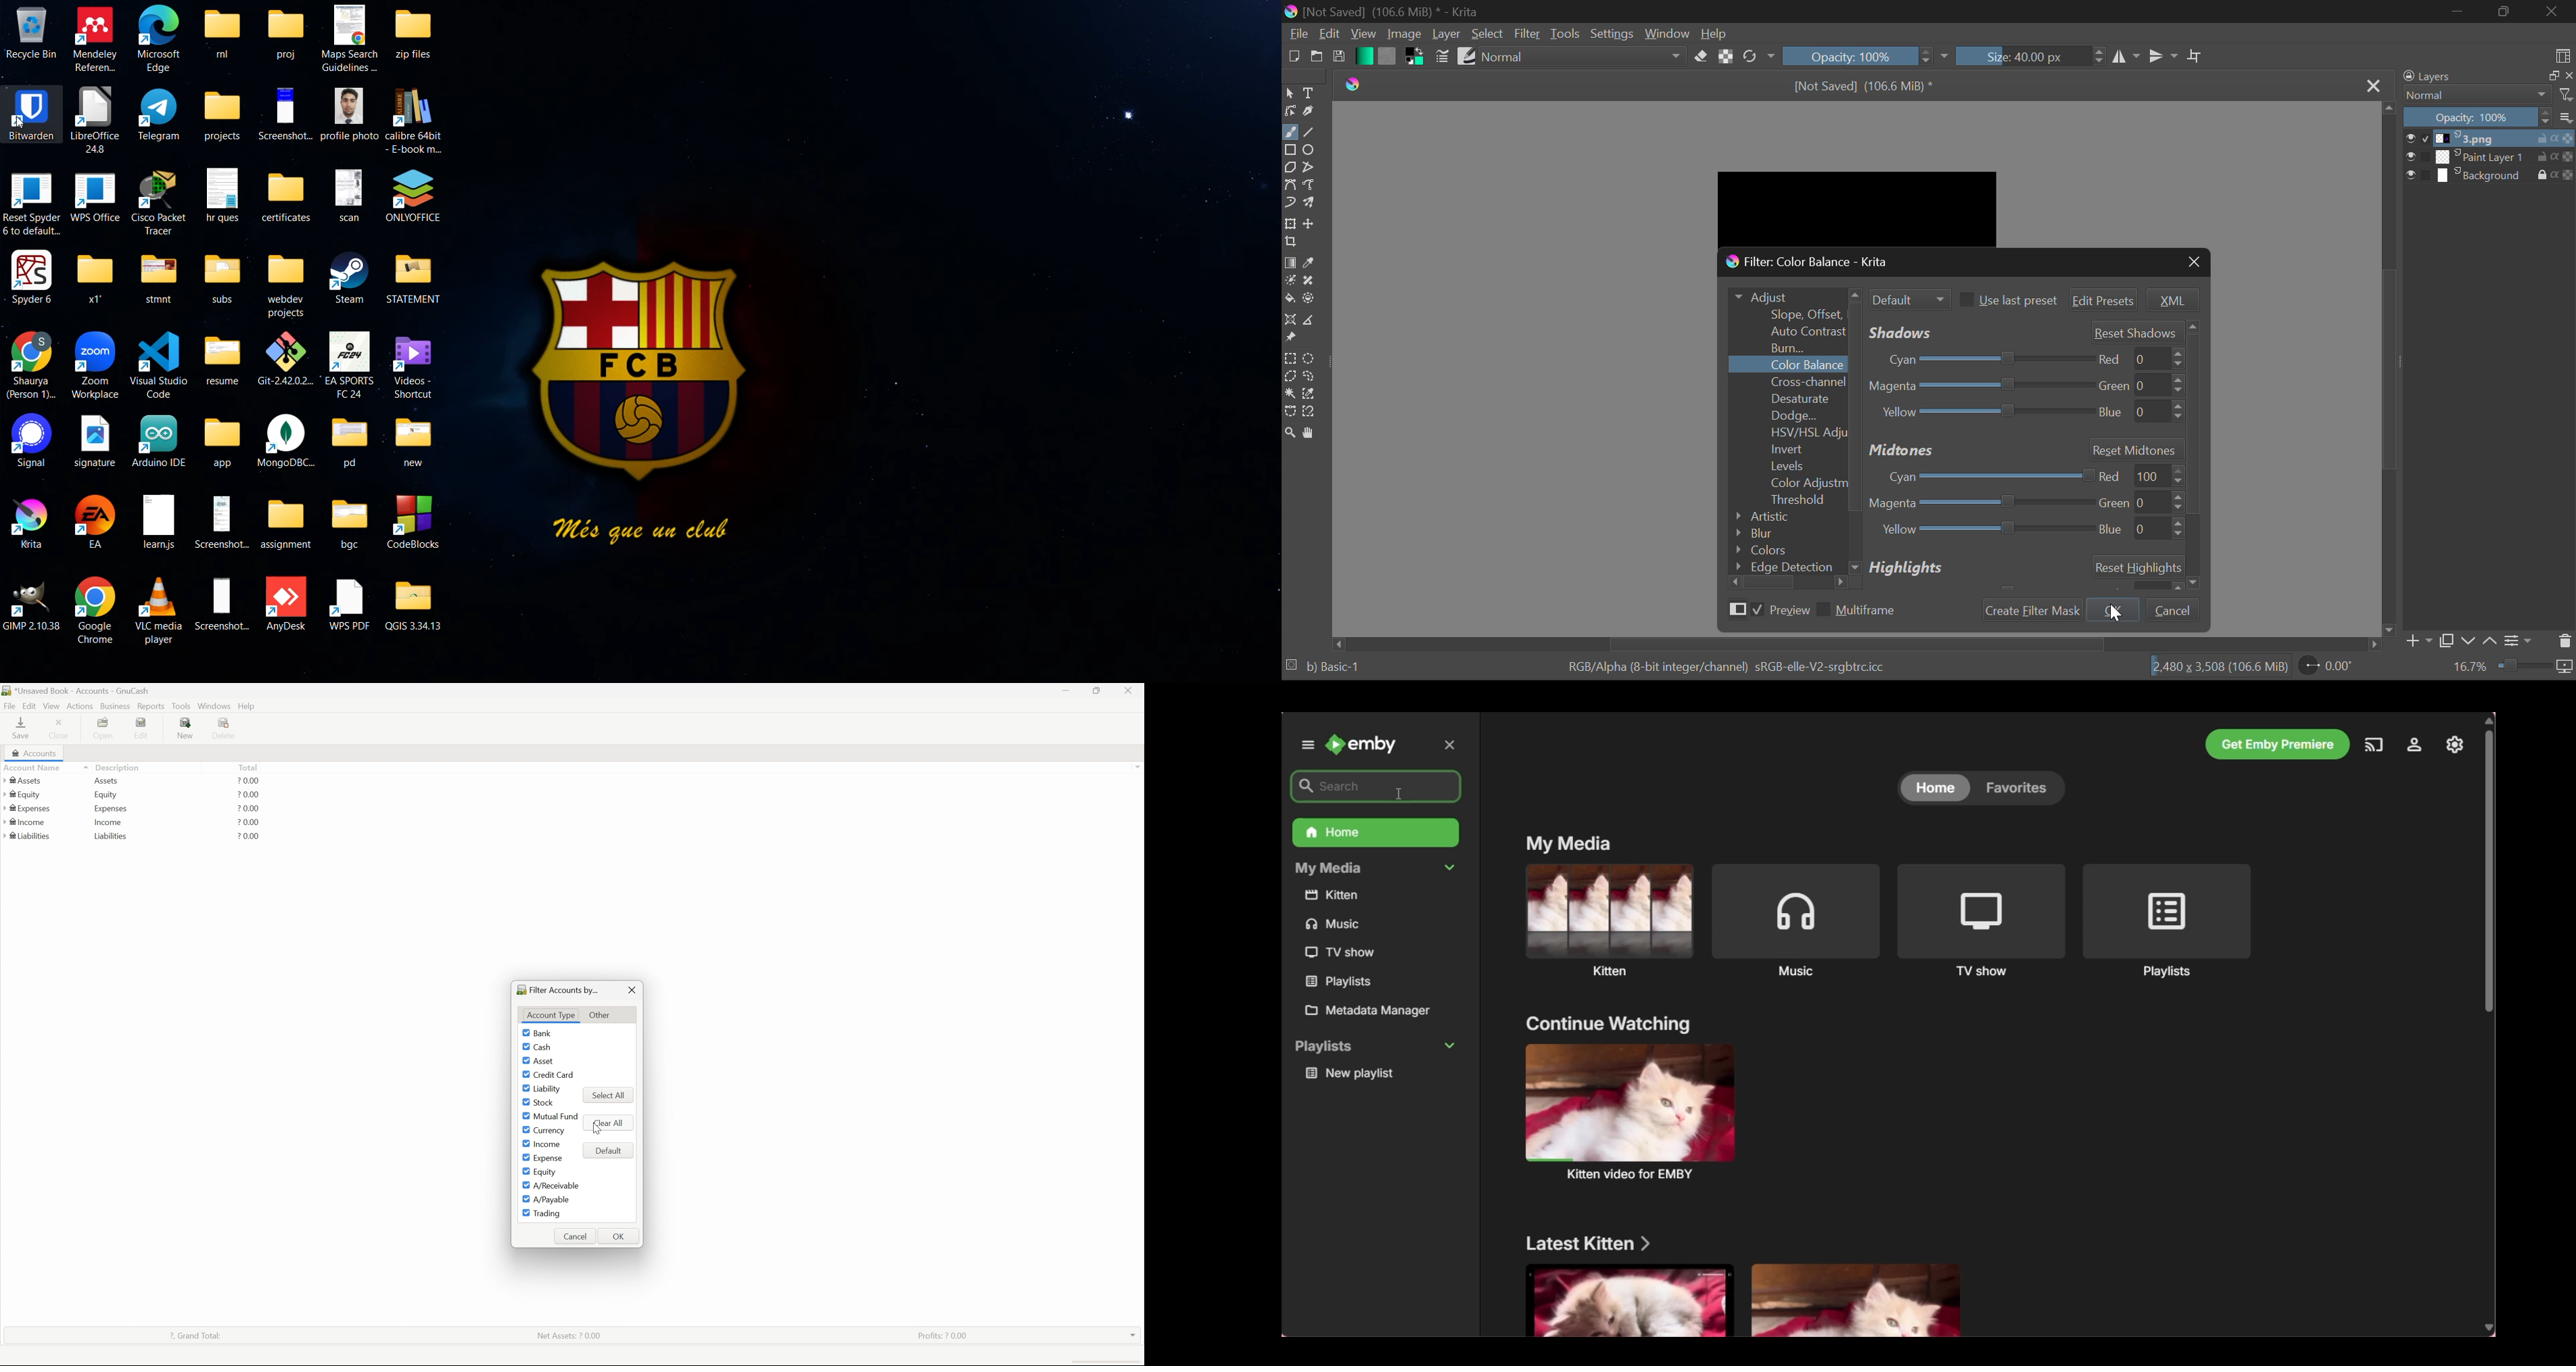  Describe the element at coordinates (1290, 378) in the screenshot. I see `Polygon Selection` at that location.